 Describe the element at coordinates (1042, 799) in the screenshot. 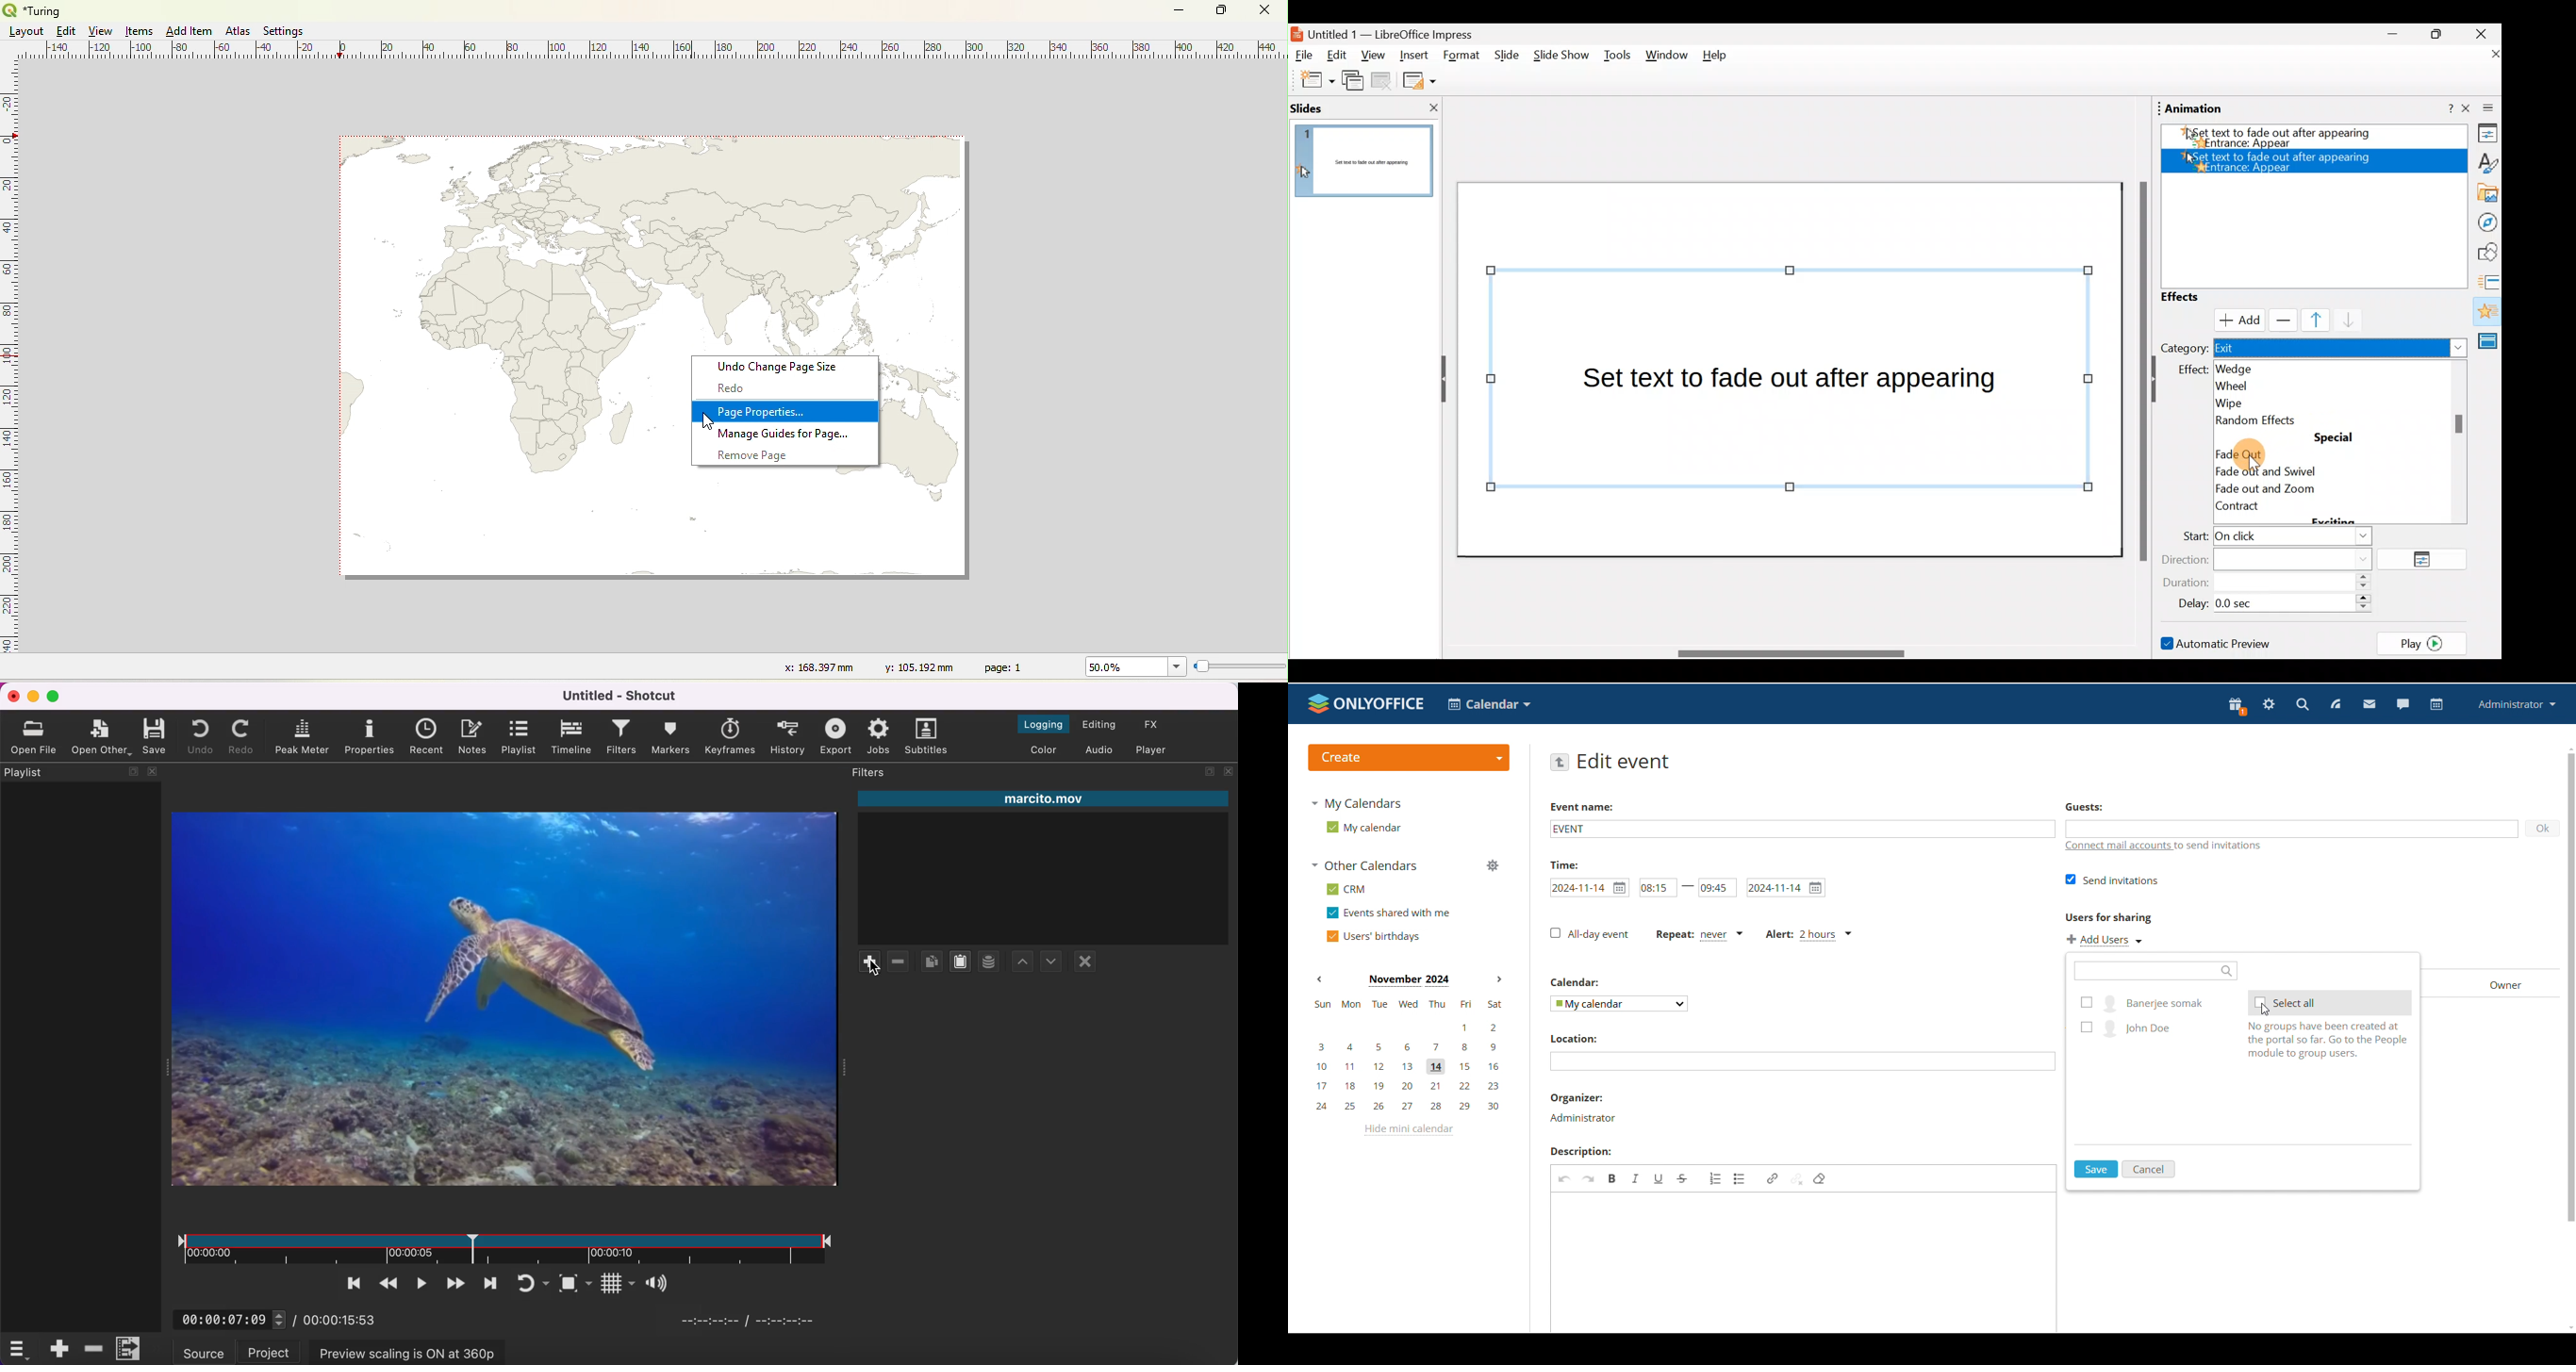

I see `marcito.mov` at that location.